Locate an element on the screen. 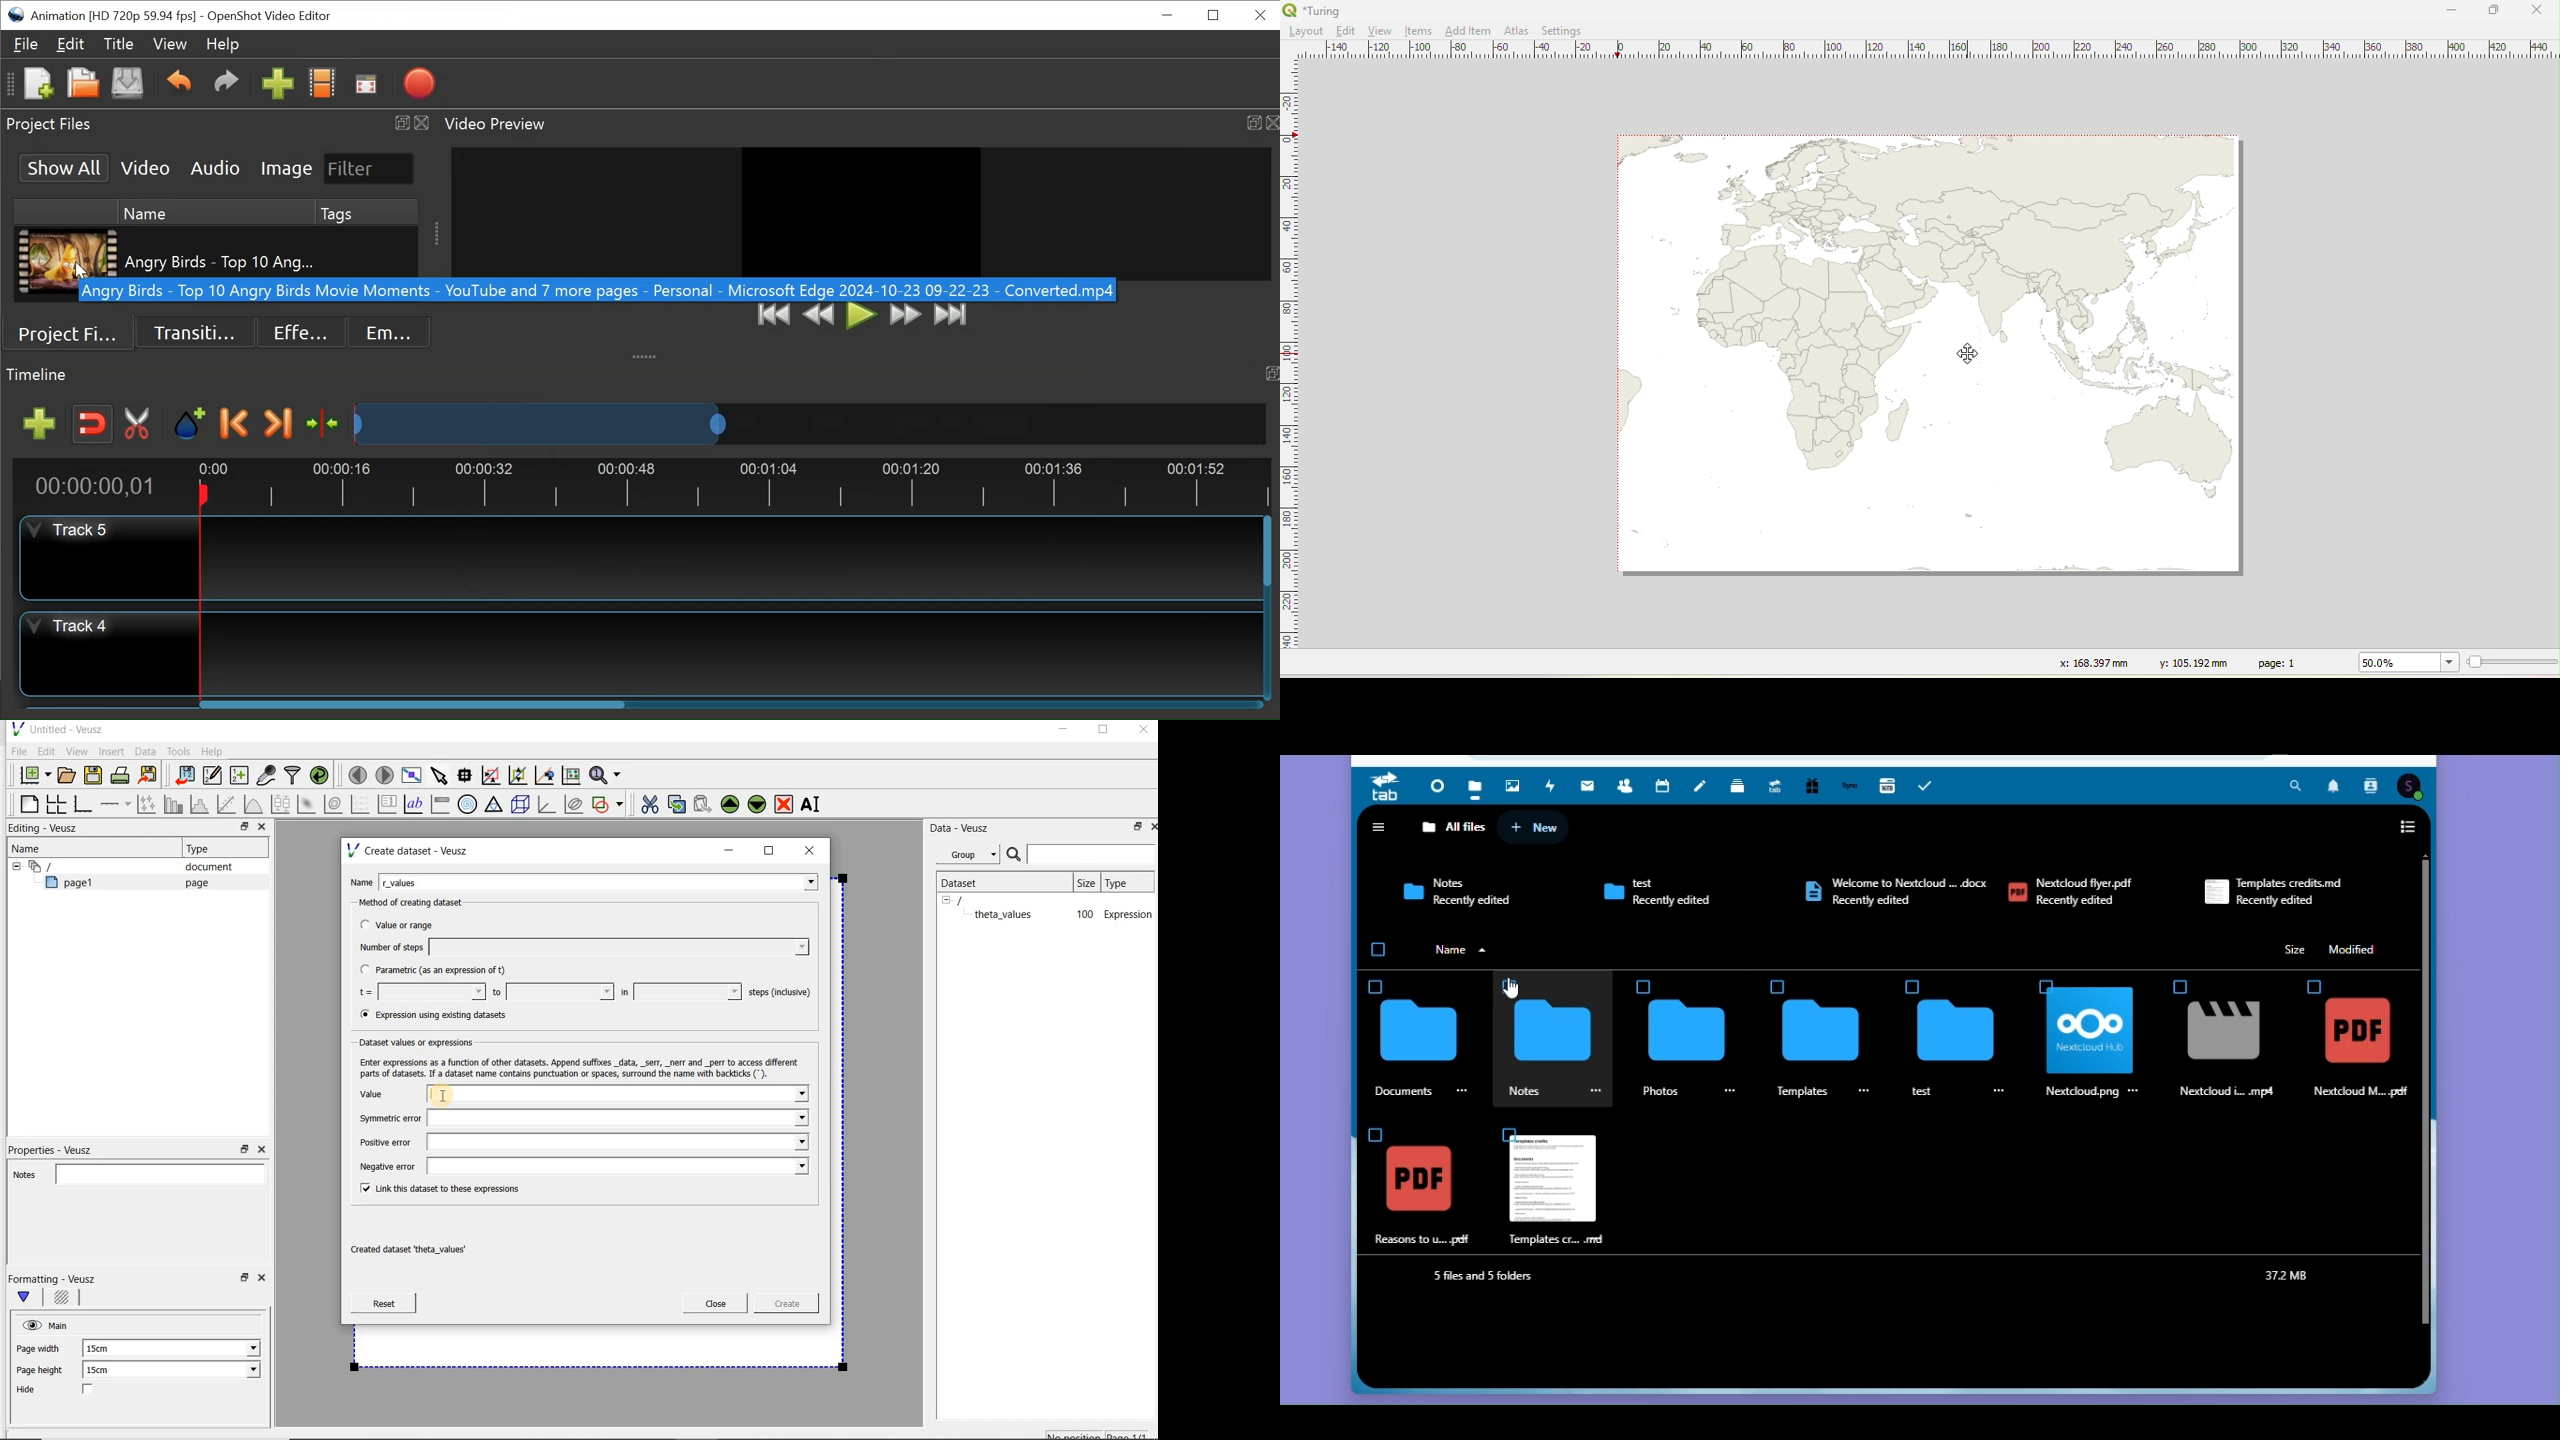 The image size is (2576, 1456). cut the selected widget is located at coordinates (648, 803).